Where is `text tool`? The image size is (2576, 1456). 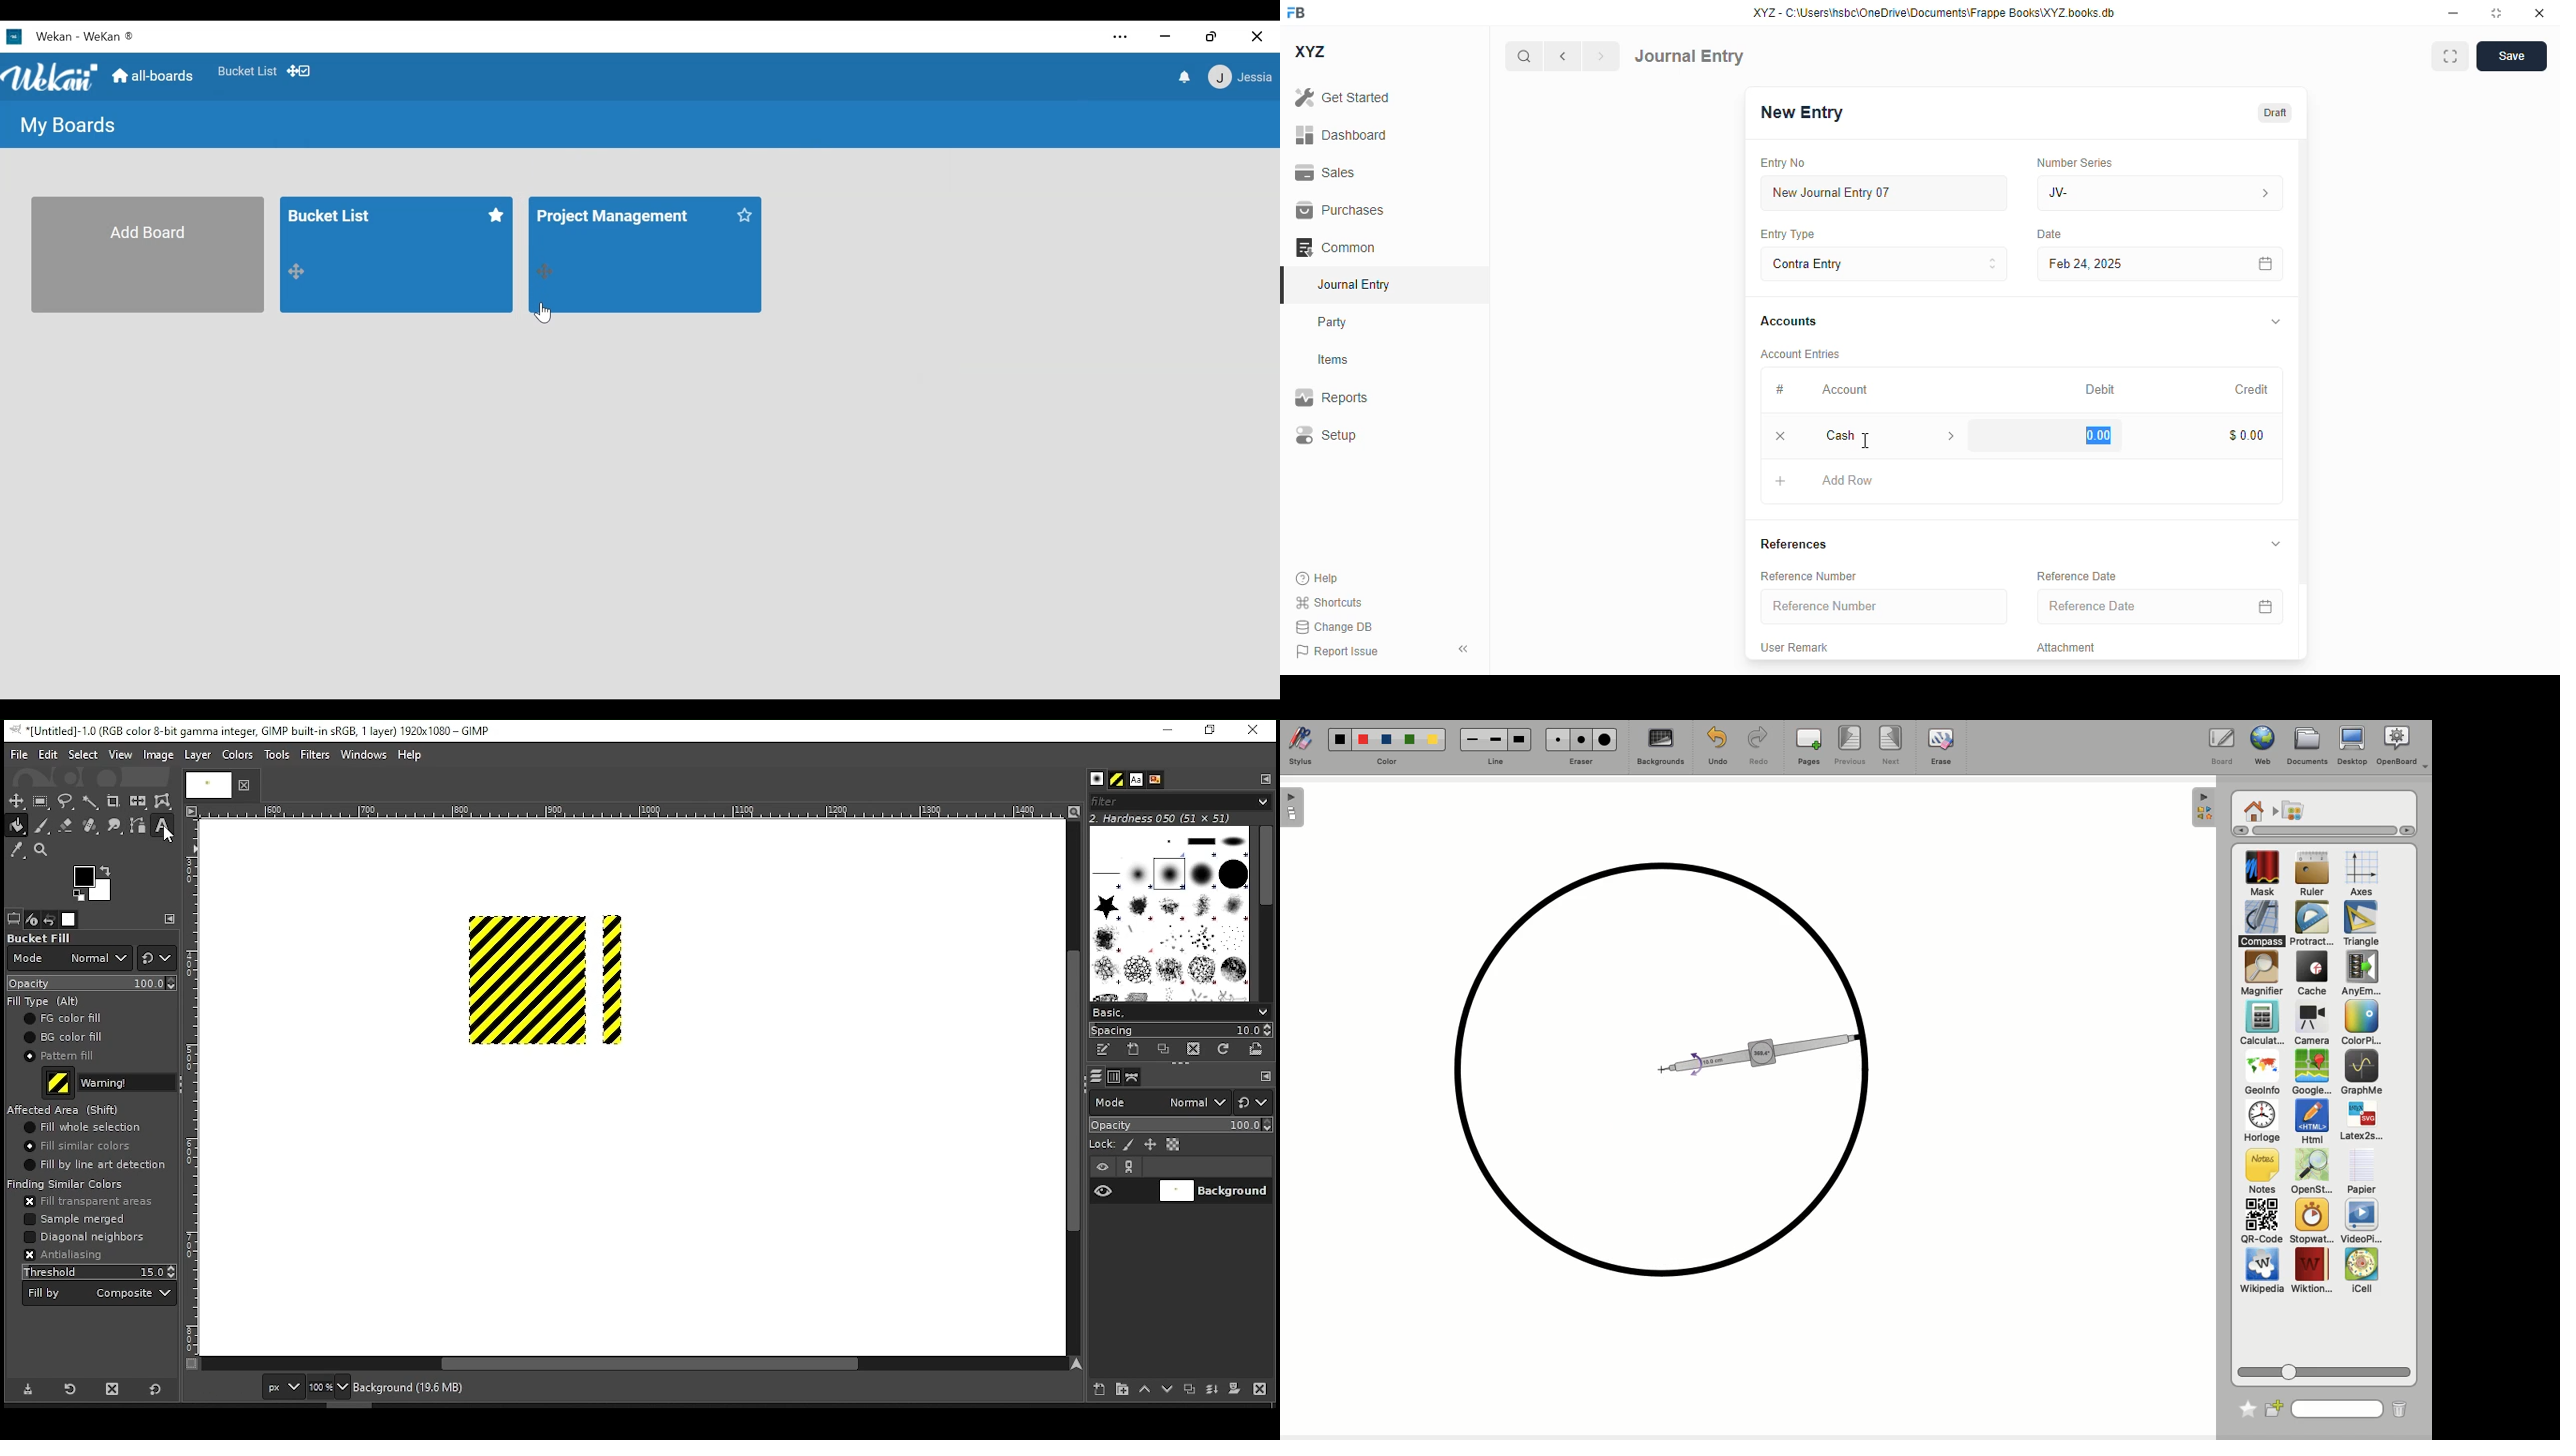
text tool is located at coordinates (162, 827).